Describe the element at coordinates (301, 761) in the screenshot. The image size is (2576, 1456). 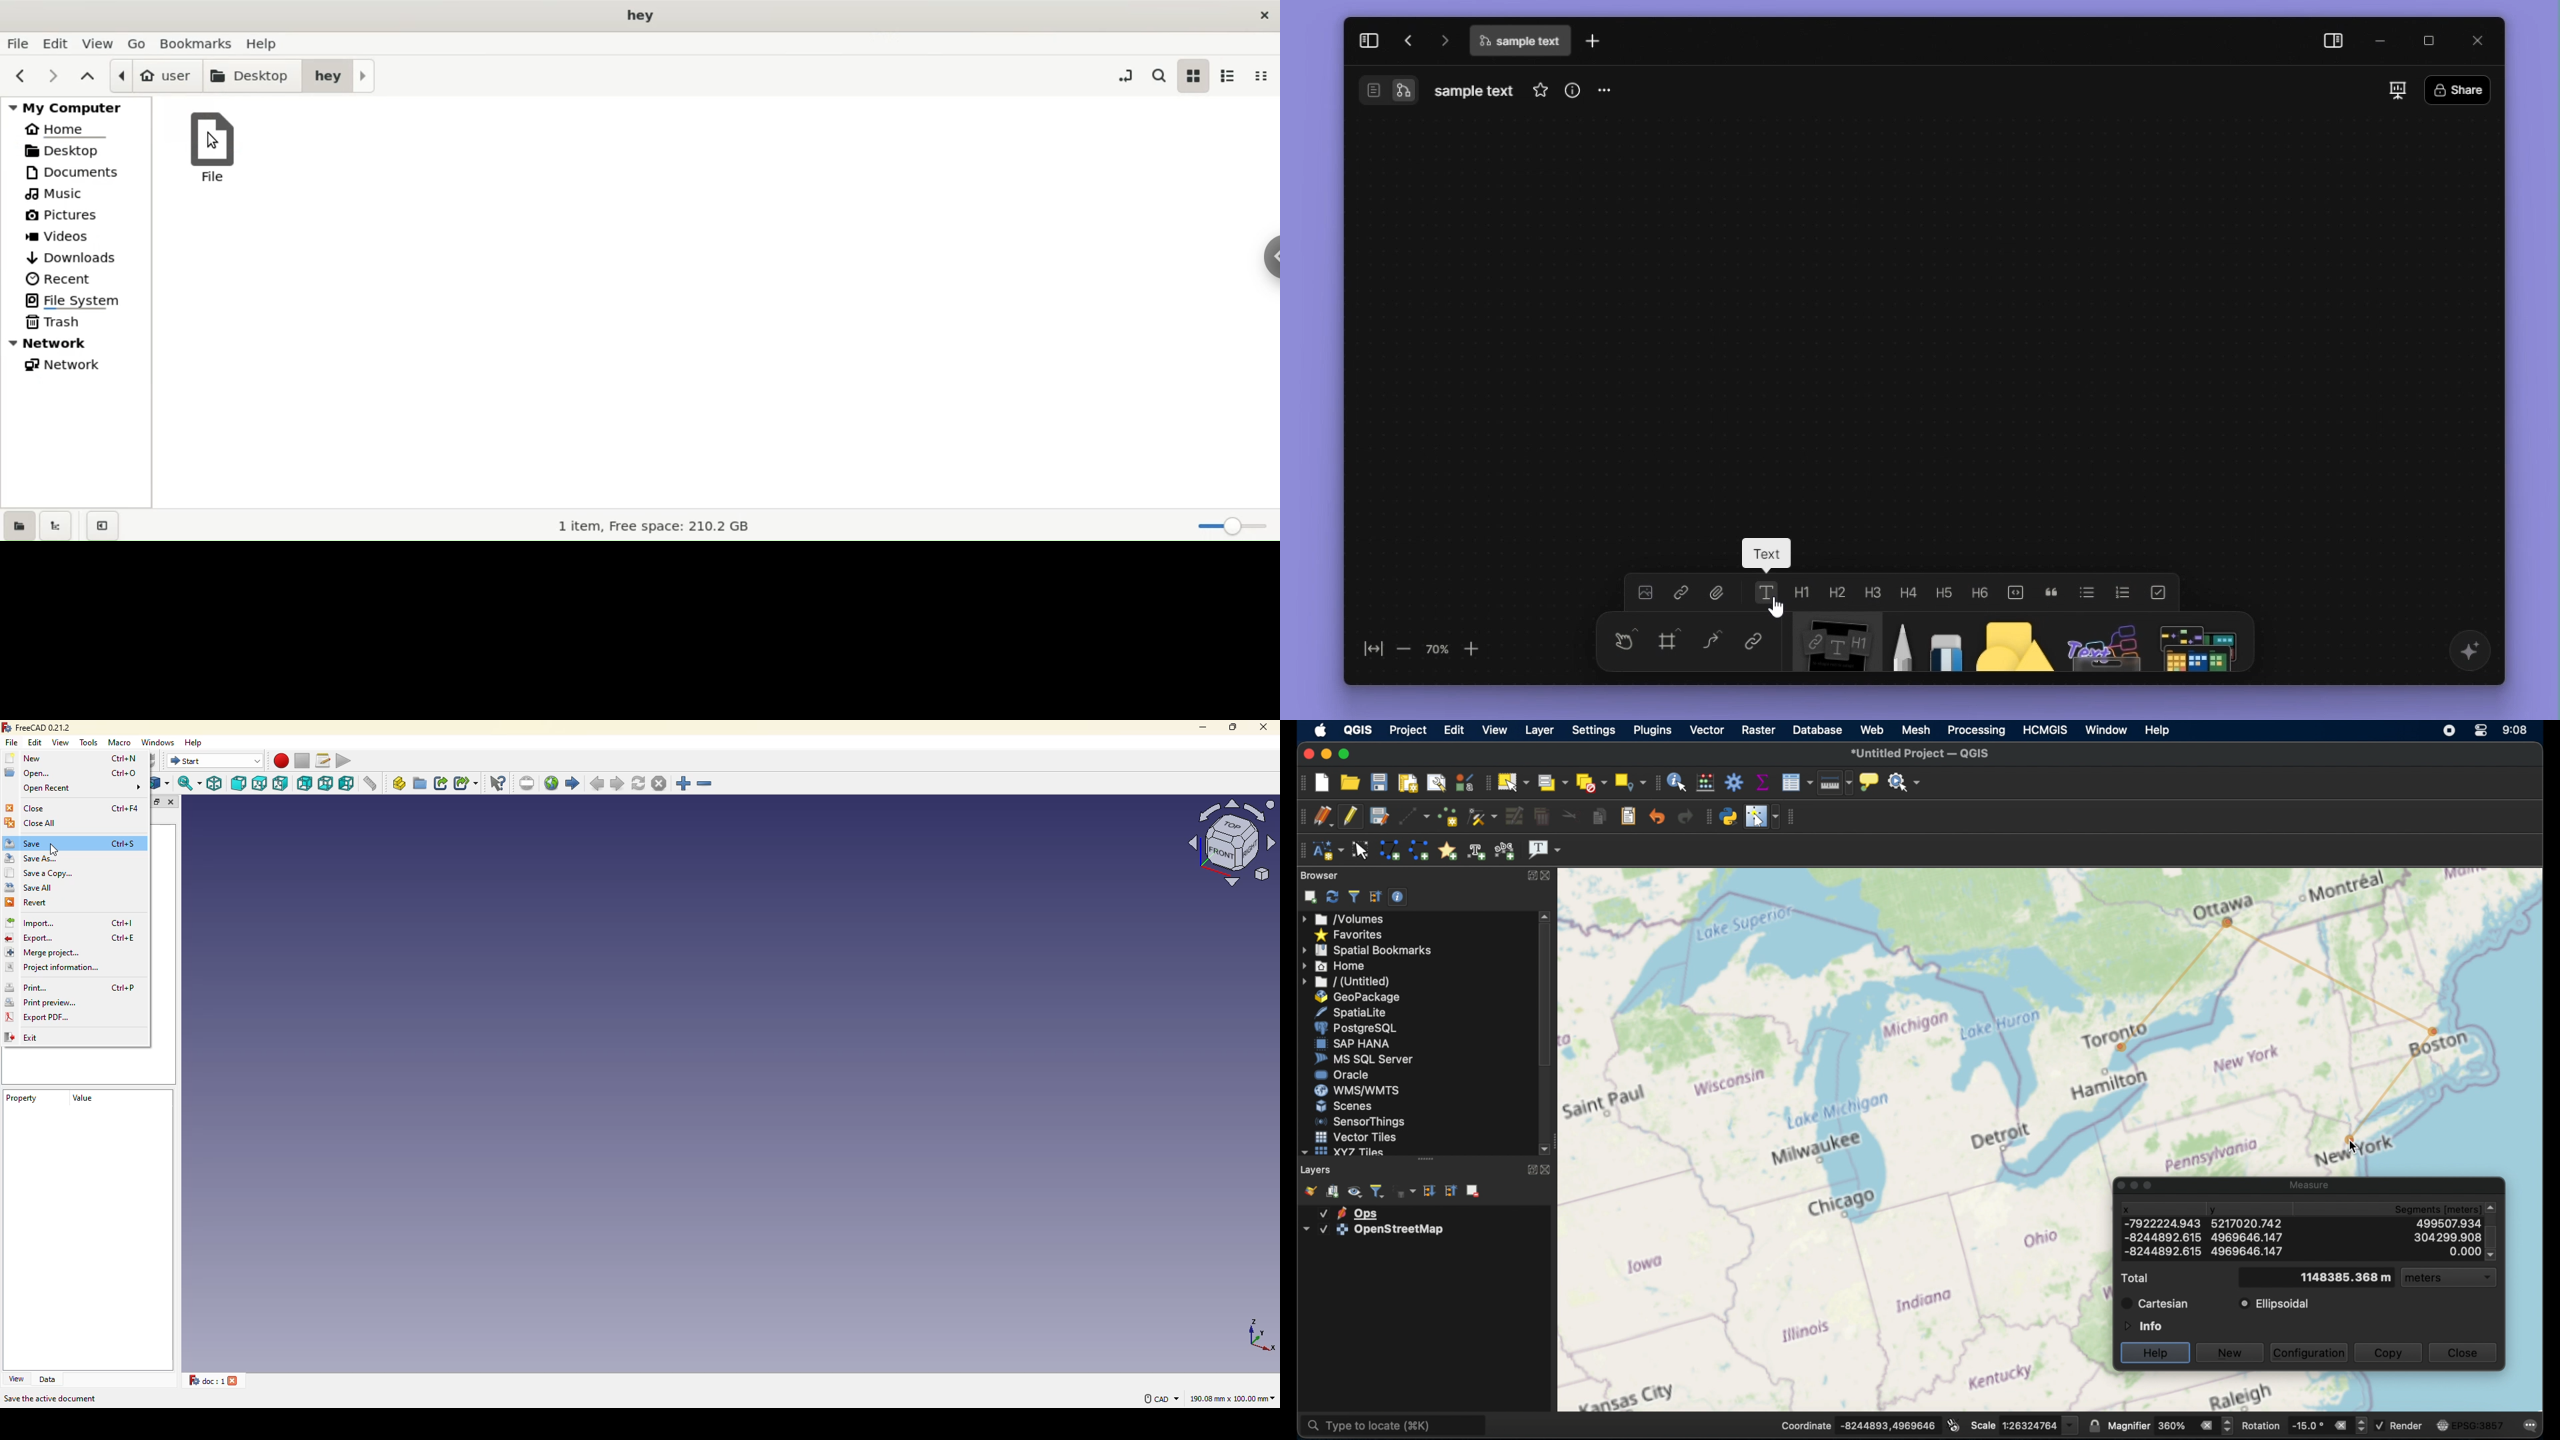
I see `stop macro recording` at that location.